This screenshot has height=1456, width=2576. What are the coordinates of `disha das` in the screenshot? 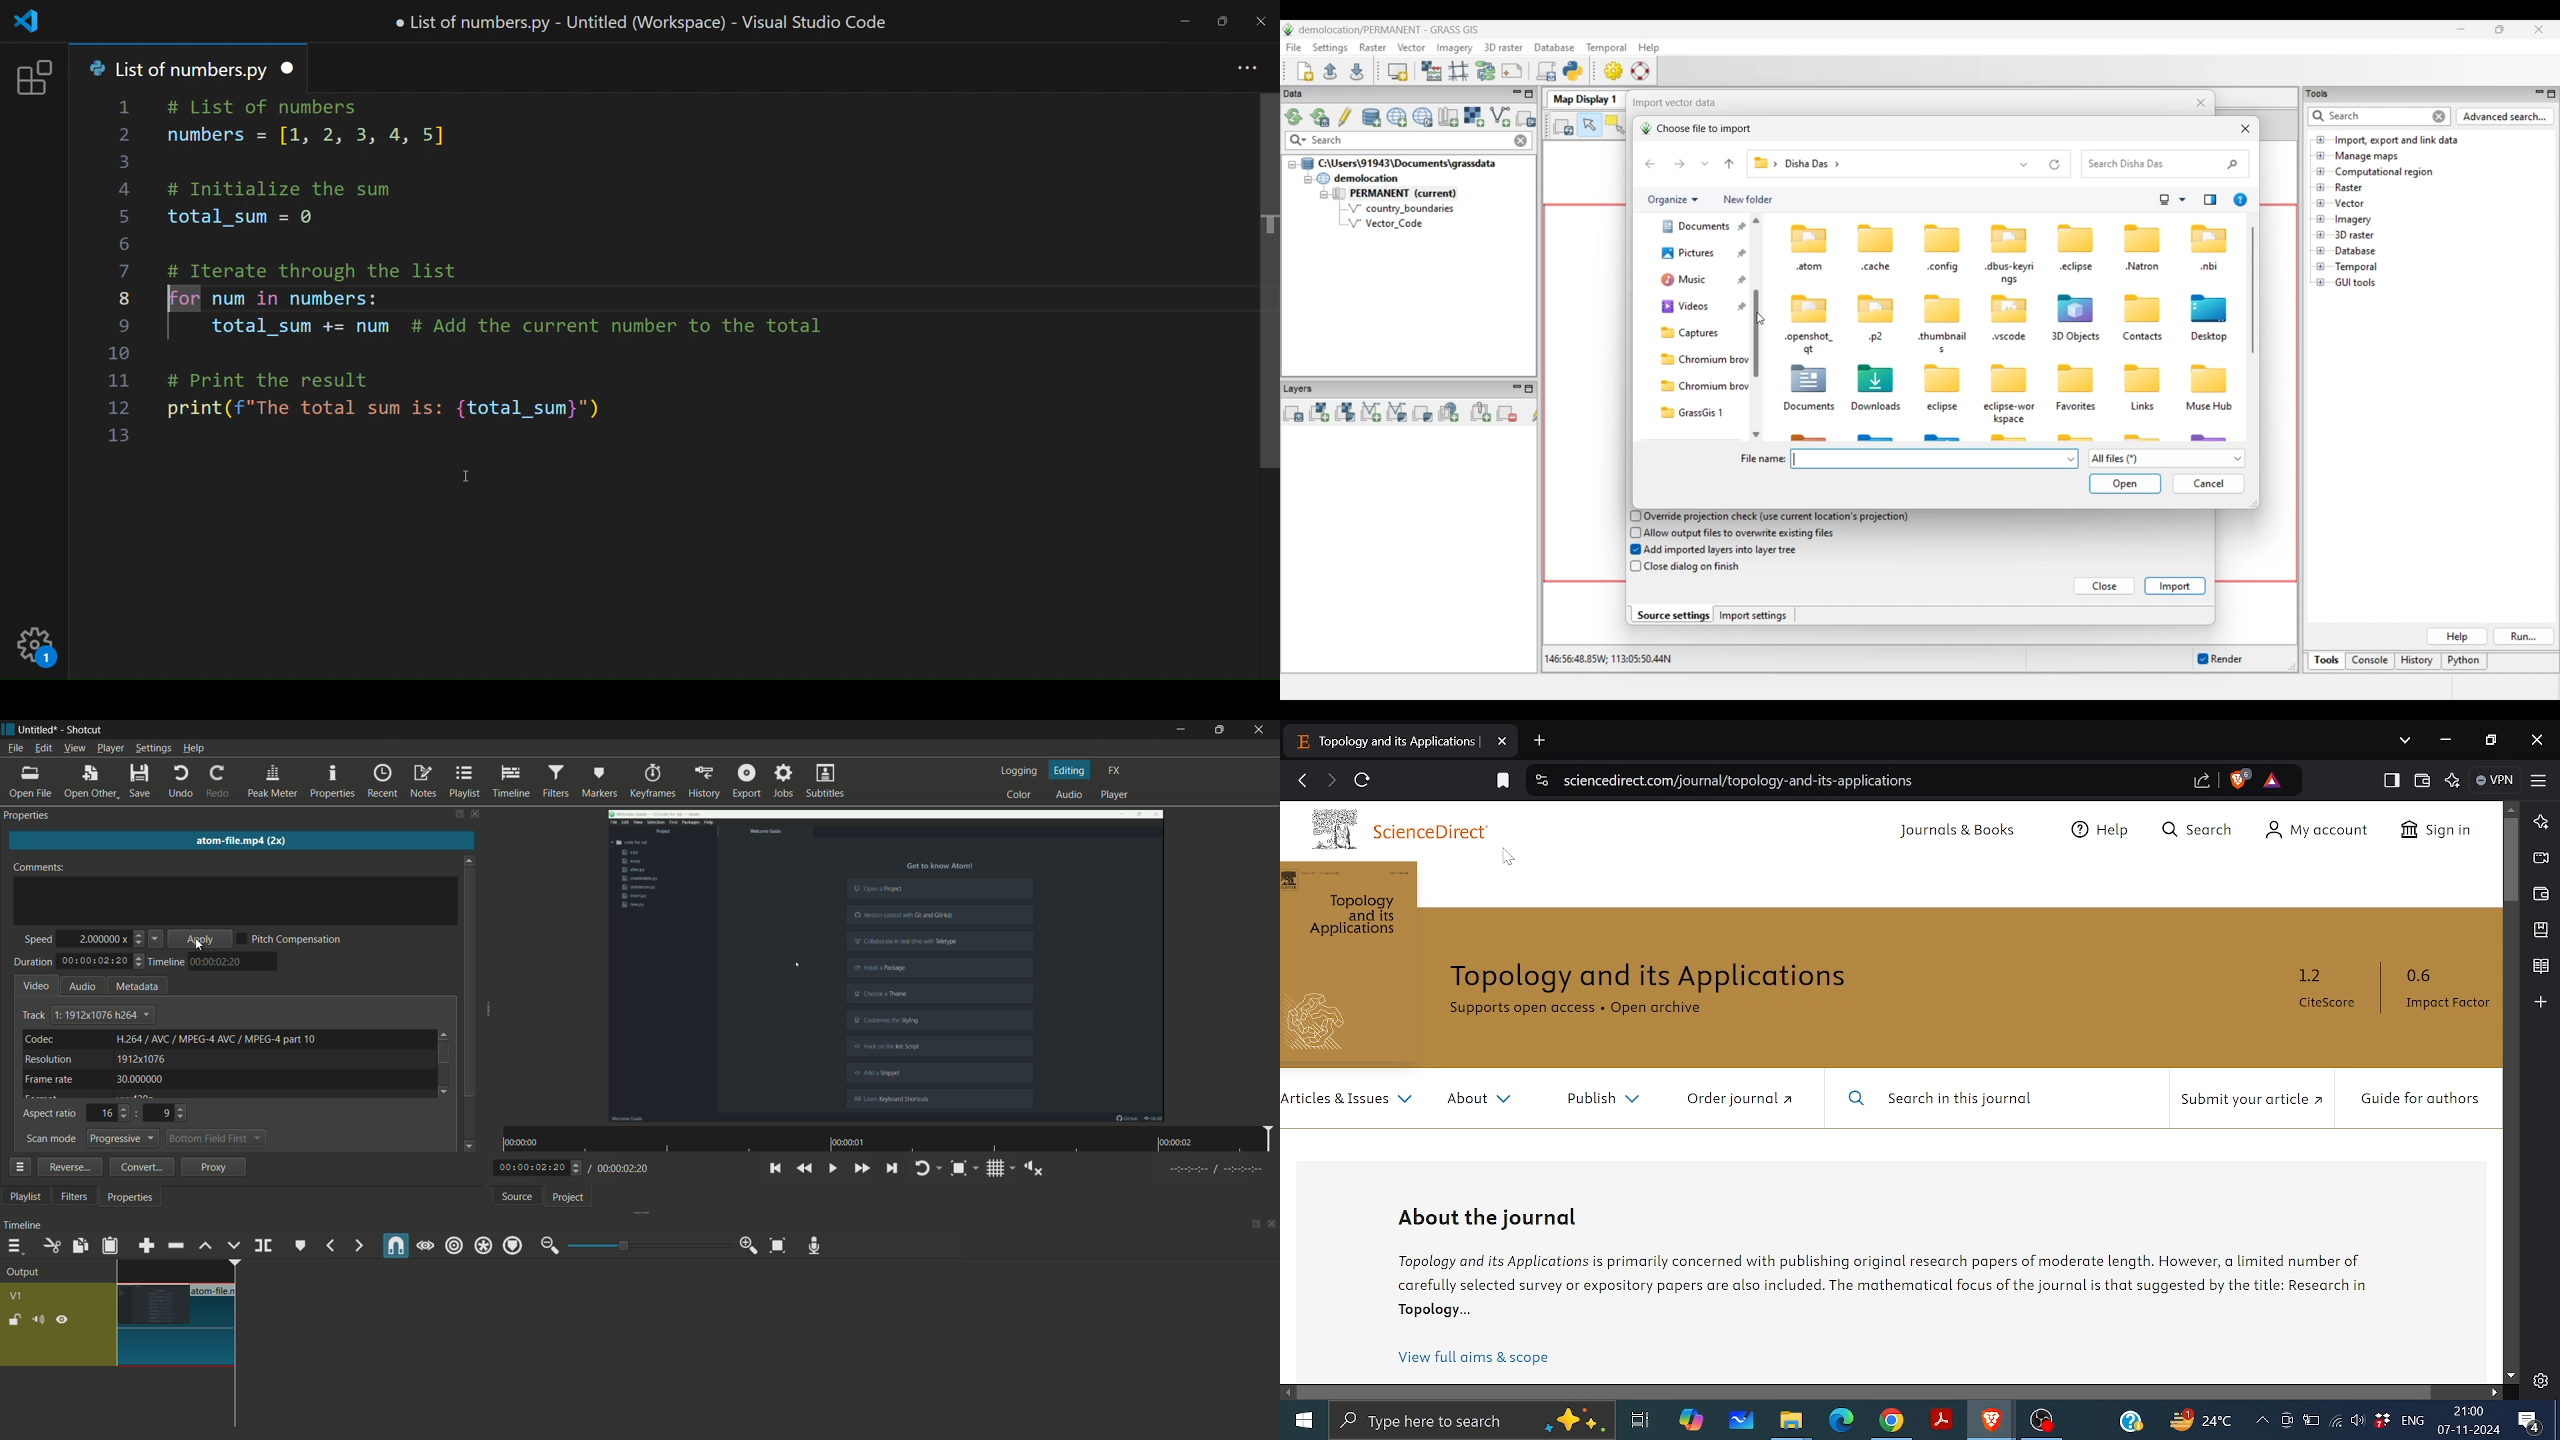 It's located at (1817, 163).